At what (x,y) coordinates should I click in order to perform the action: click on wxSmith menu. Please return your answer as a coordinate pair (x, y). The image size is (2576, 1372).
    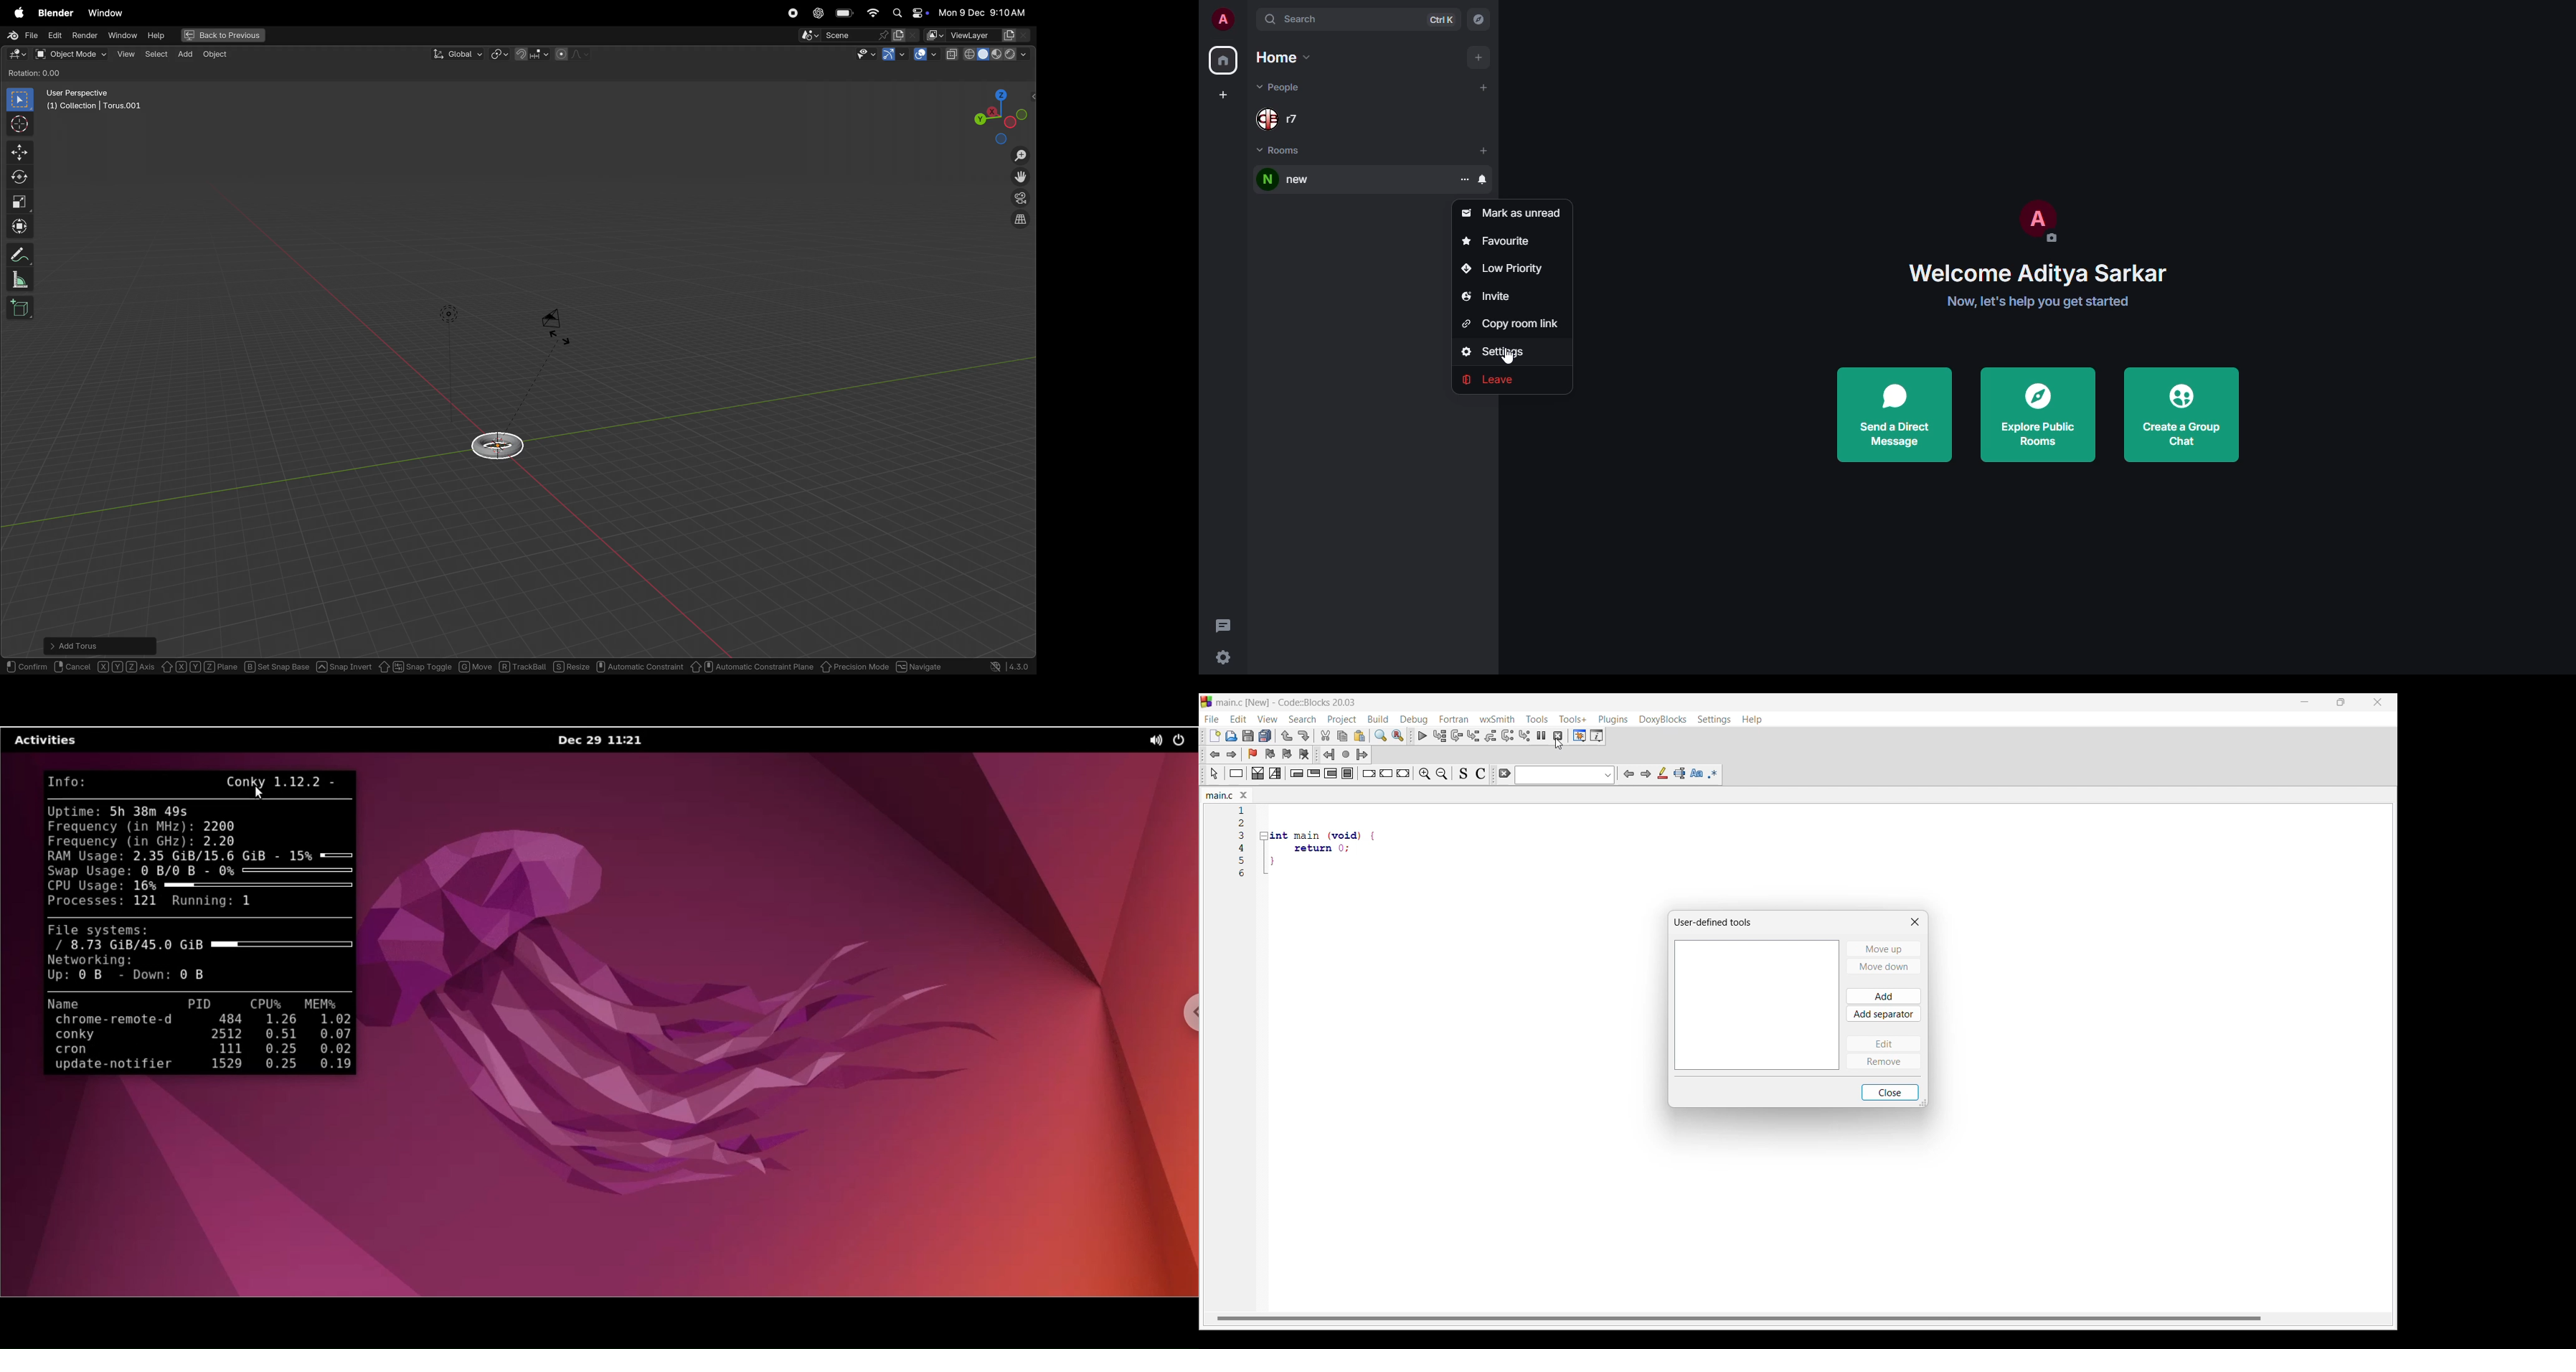
    Looking at the image, I should click on (1497, 719).